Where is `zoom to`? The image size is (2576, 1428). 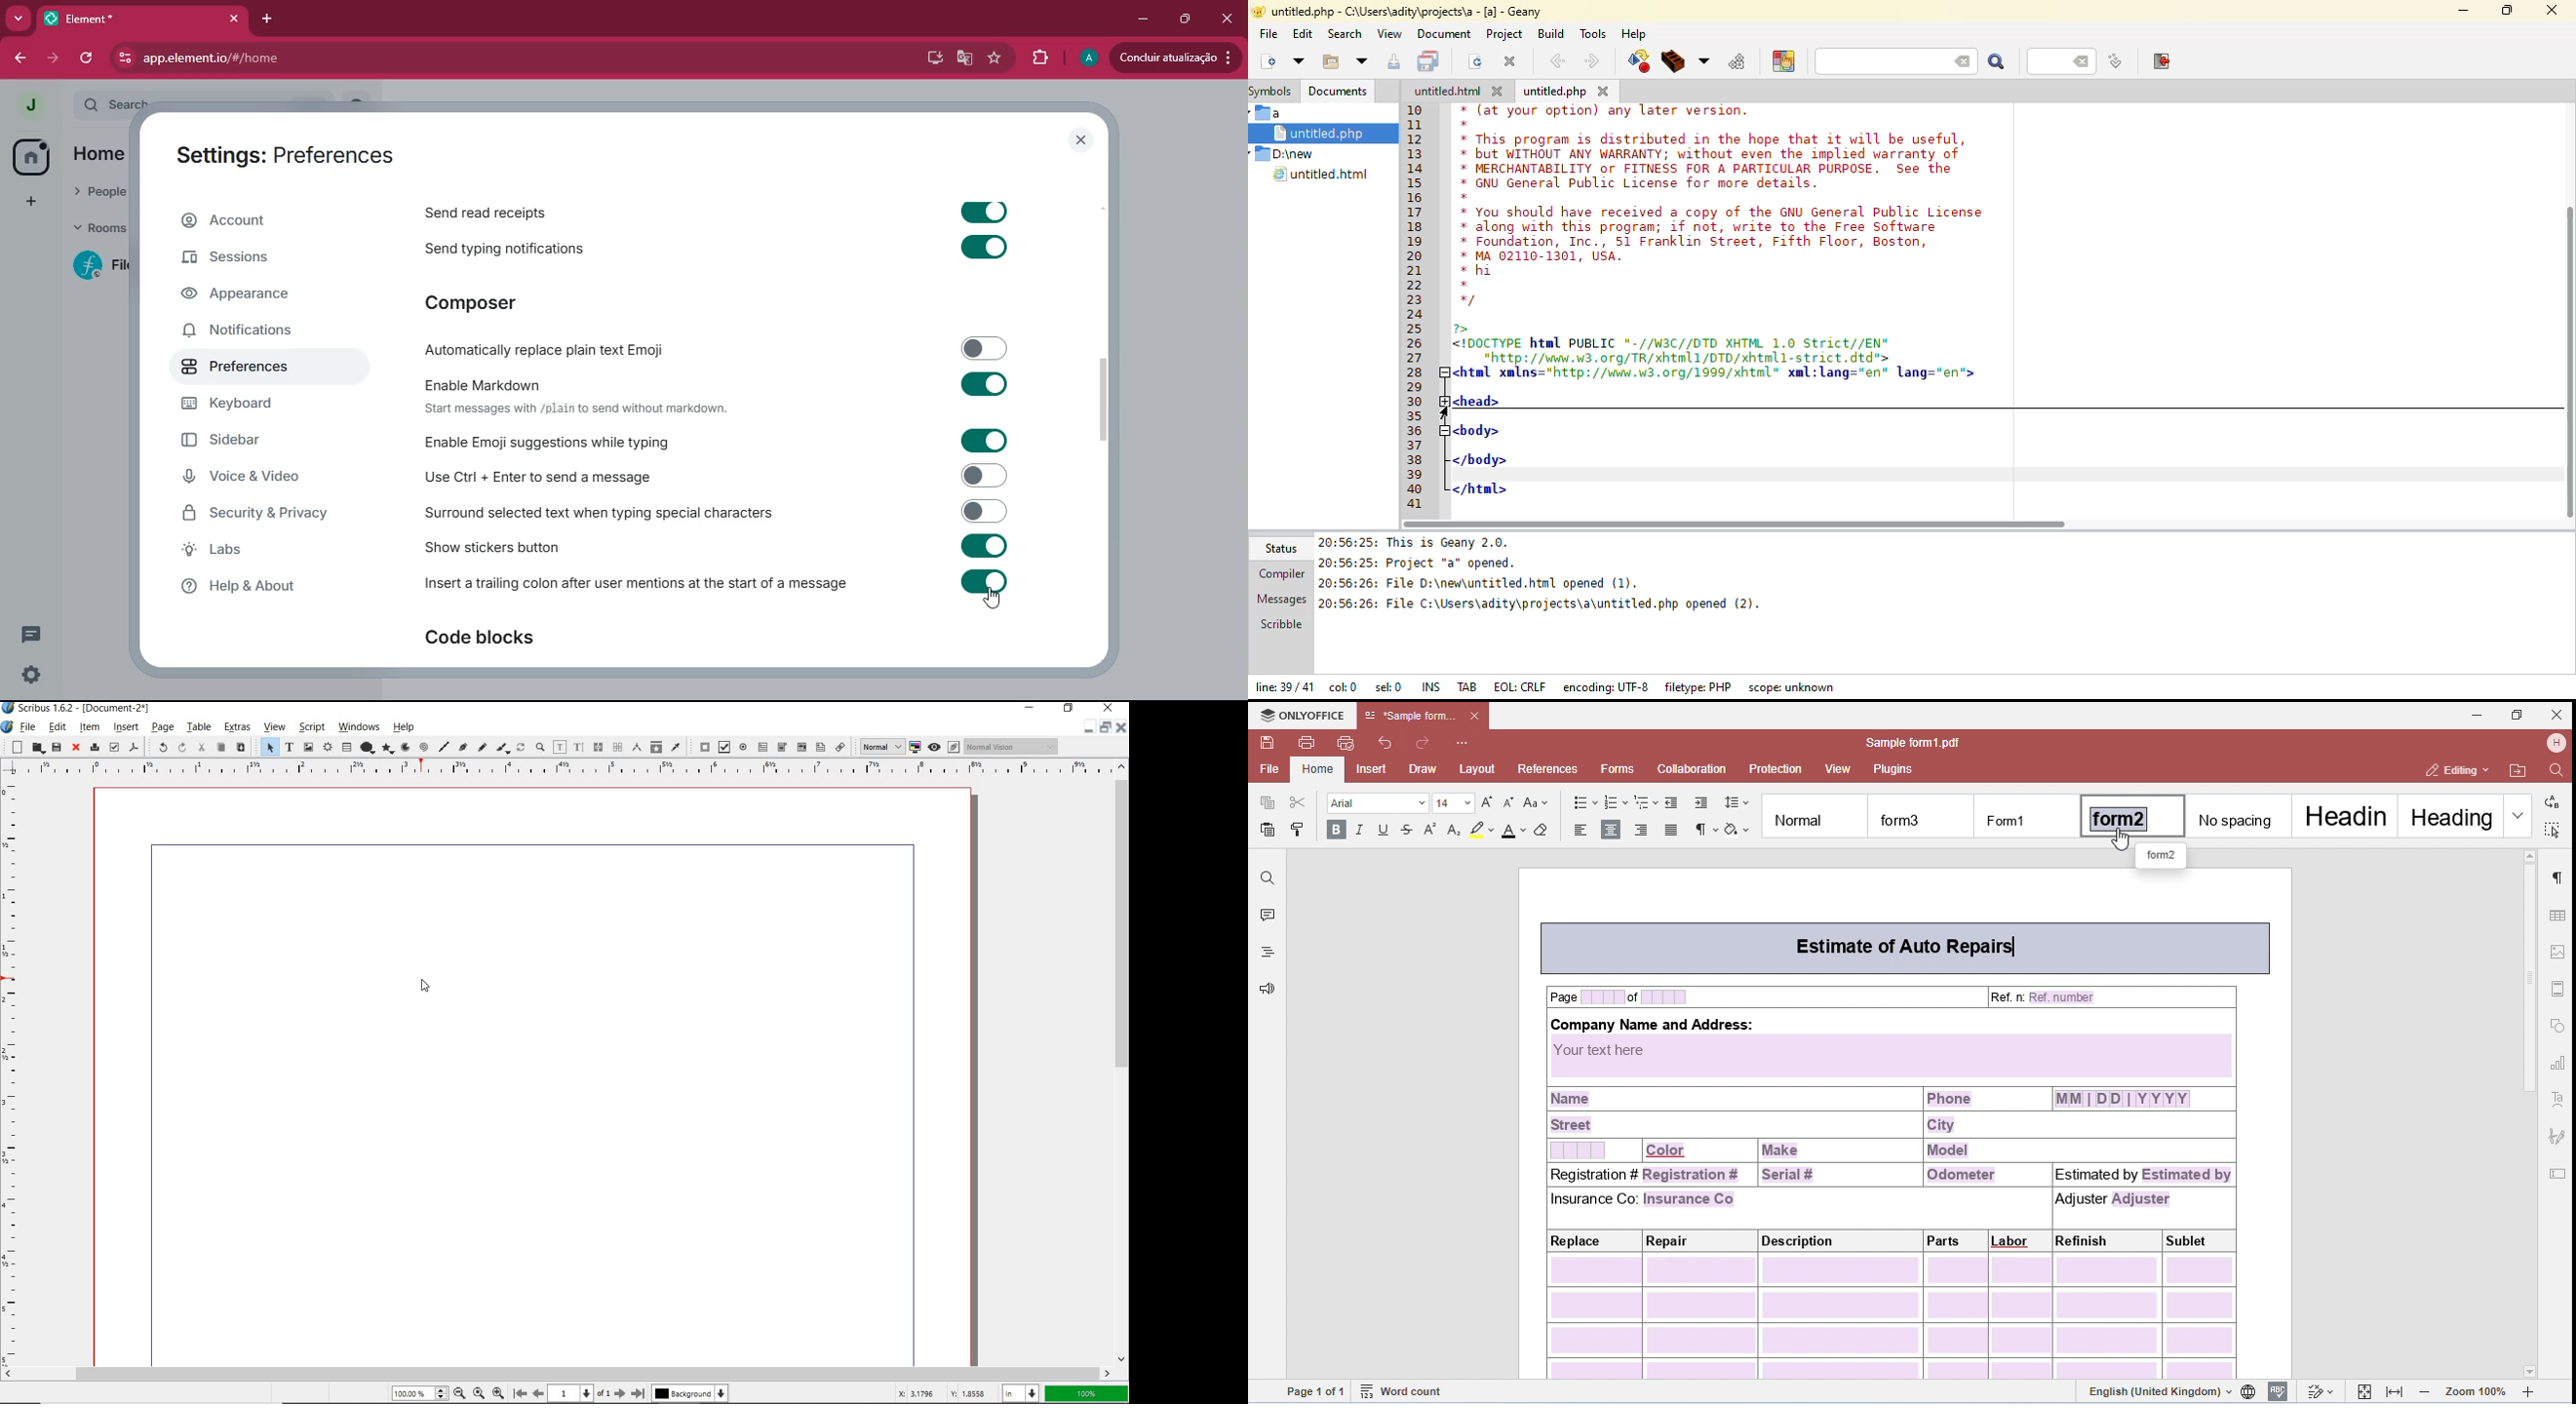
zoom to is located at coordinates (478, 1393).